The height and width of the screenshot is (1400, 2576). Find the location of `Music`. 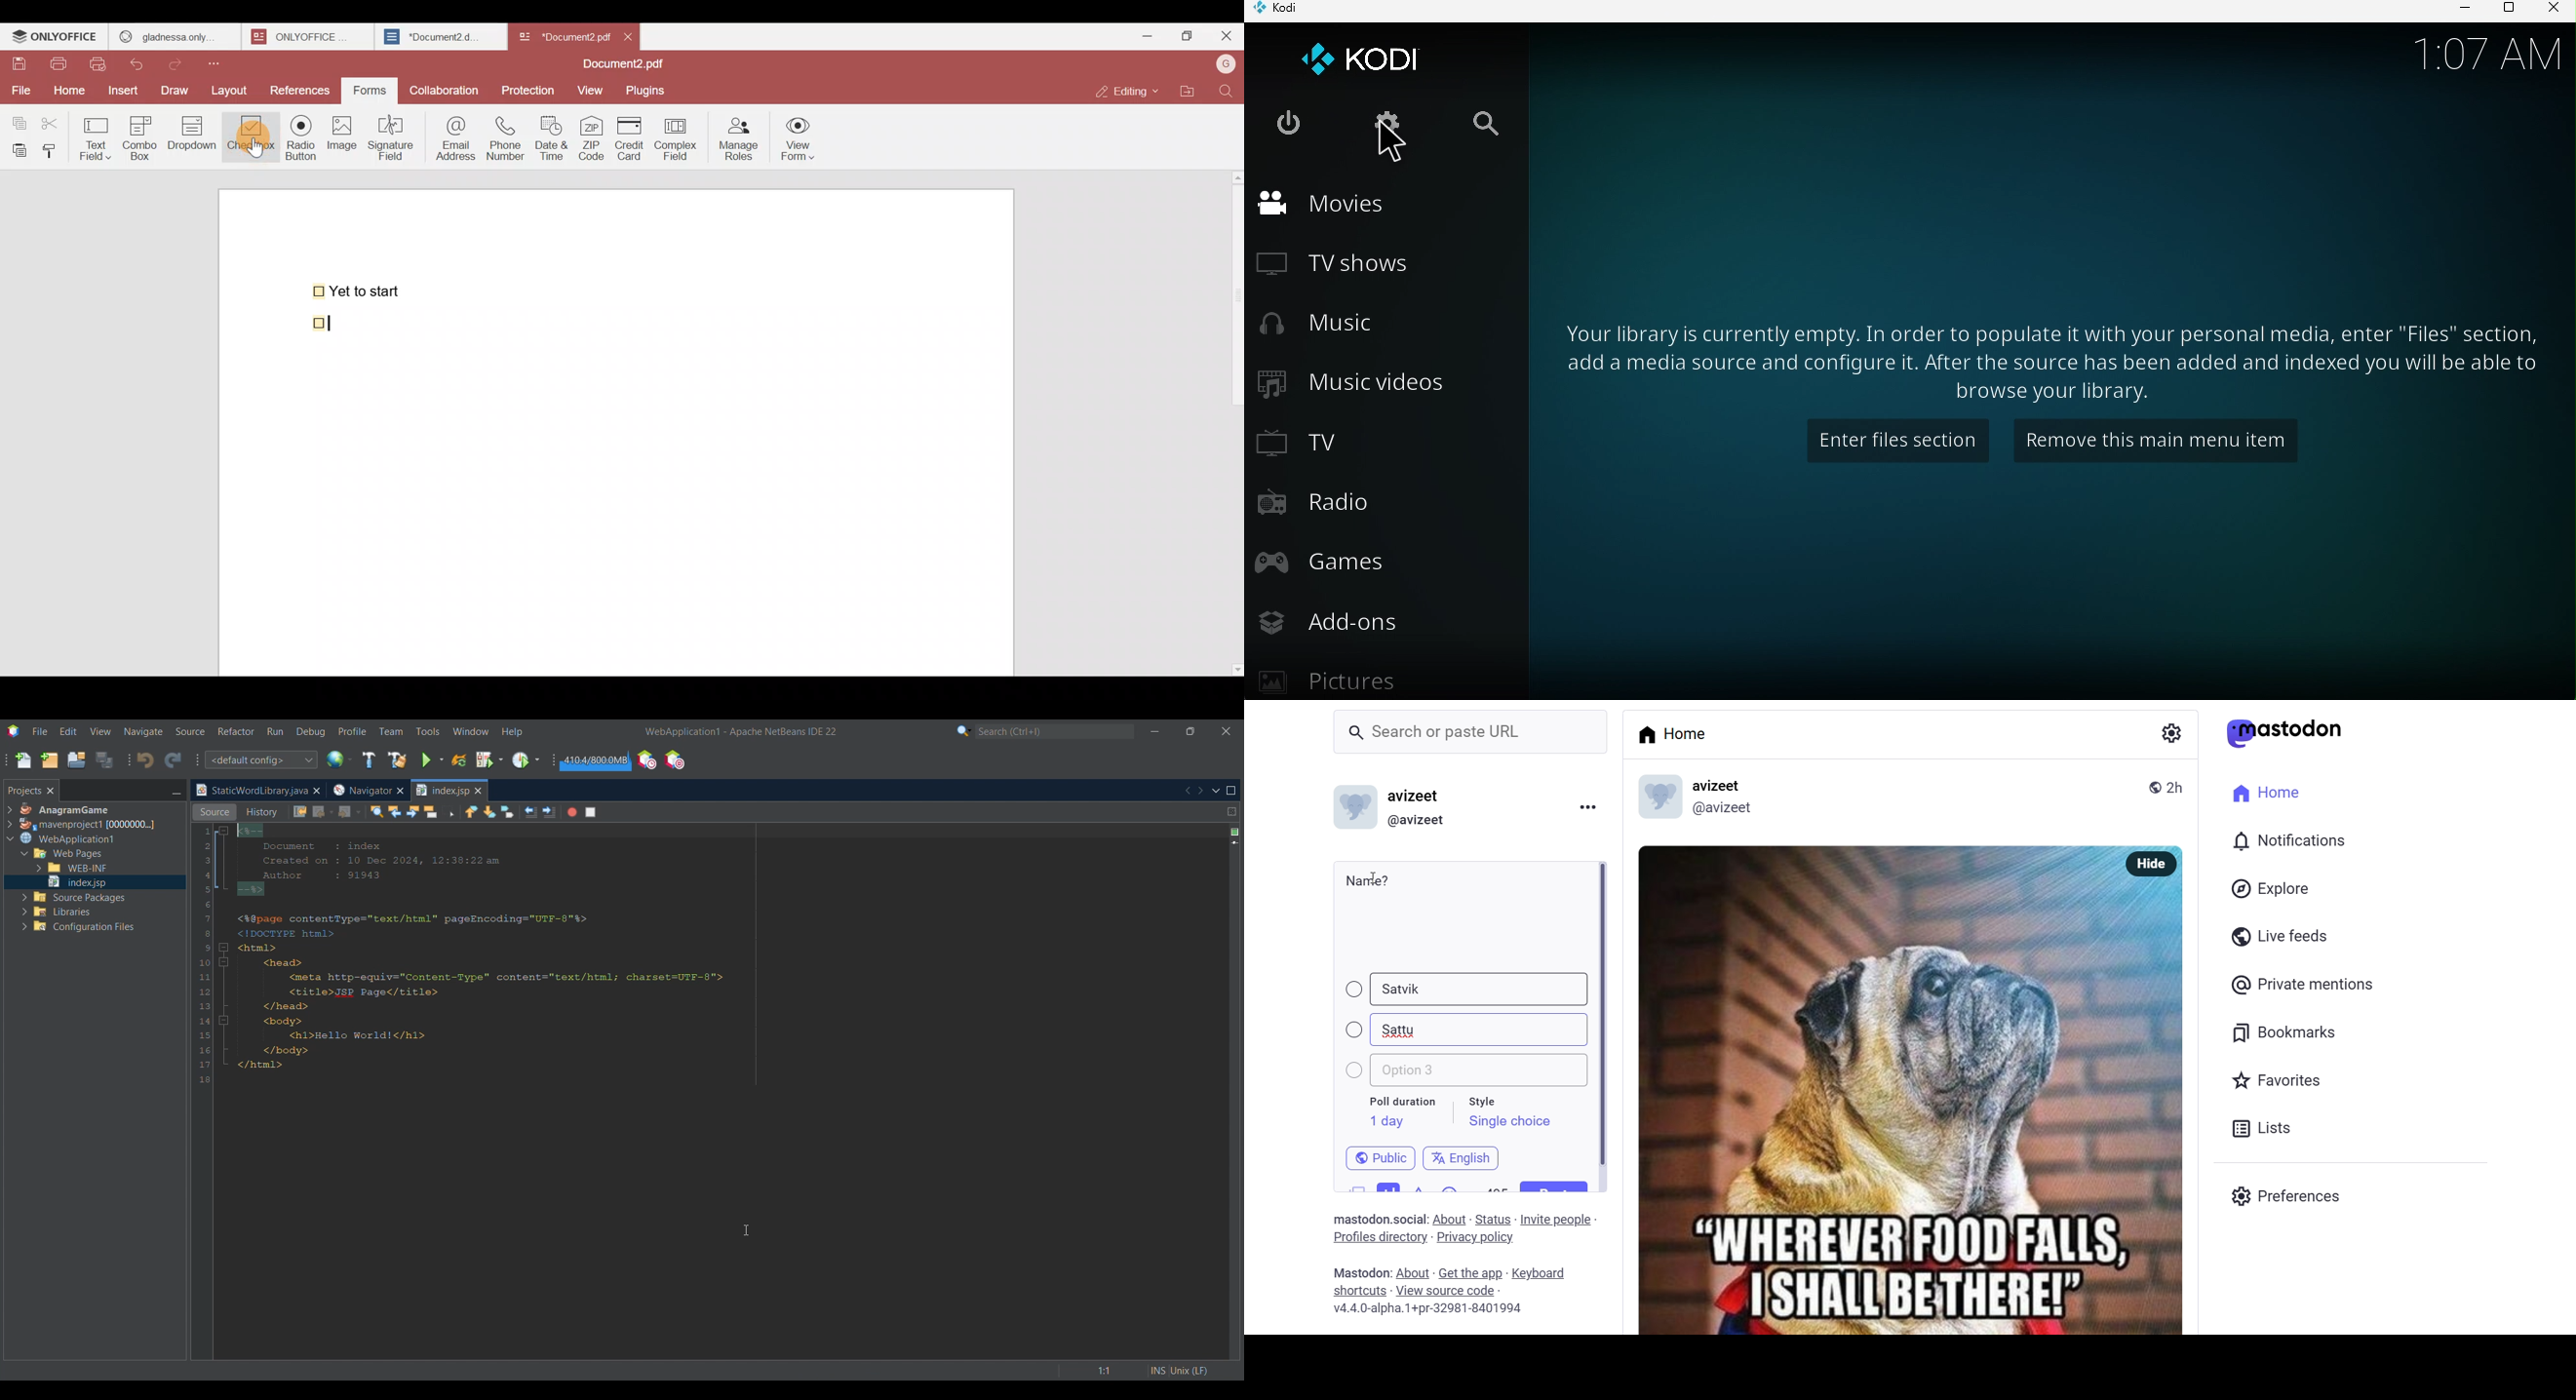

Music is located at coordinates (1324, 327).